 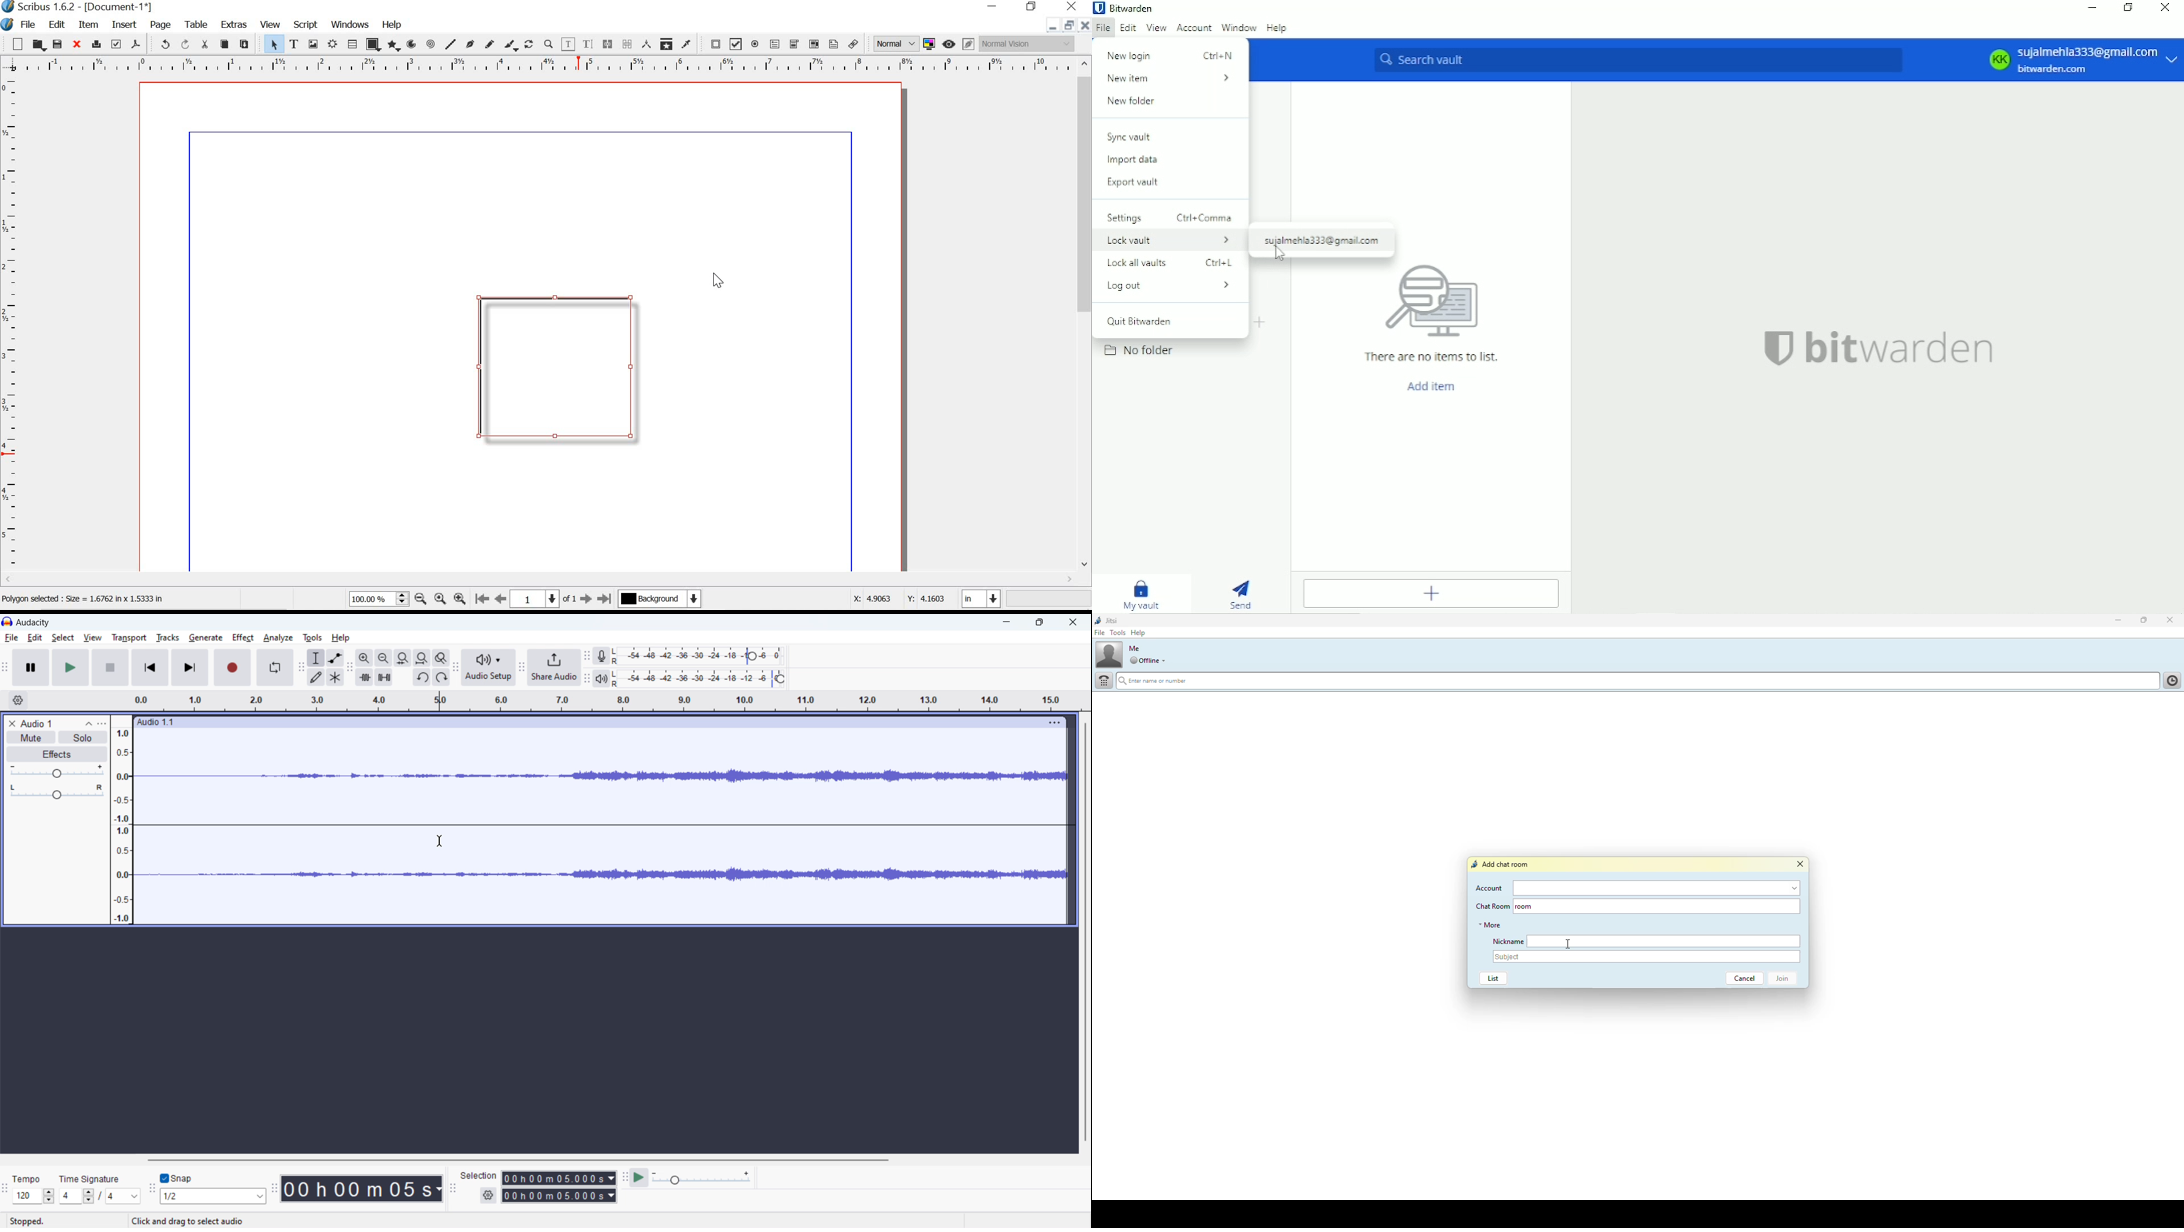 I want to click on copy item properties, so click(x=665, y=43).